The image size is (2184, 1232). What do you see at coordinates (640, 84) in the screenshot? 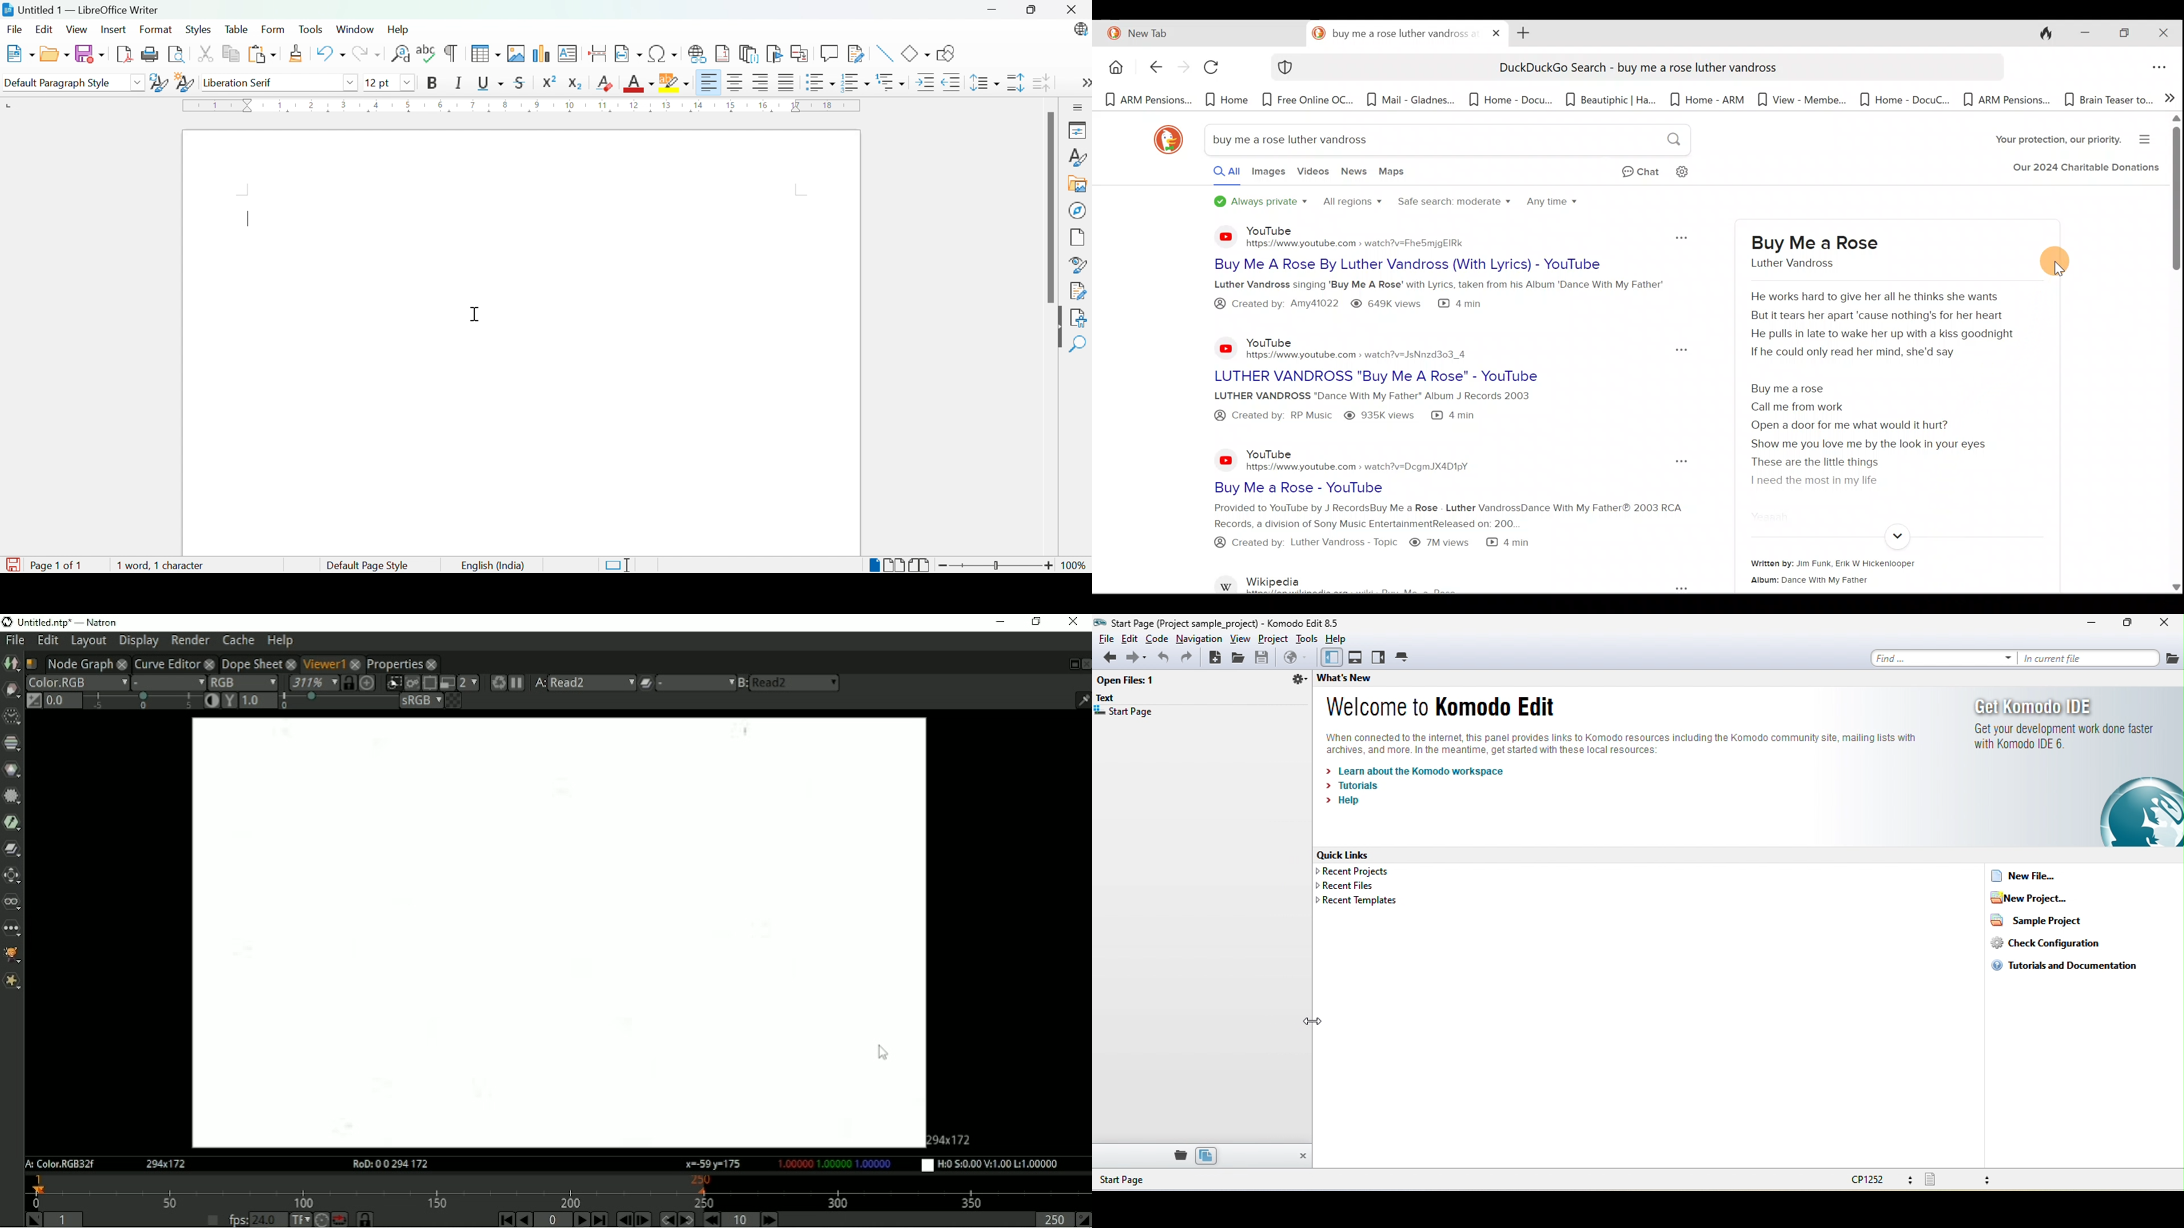
I see `Font color` at bounding box center [640, 84].